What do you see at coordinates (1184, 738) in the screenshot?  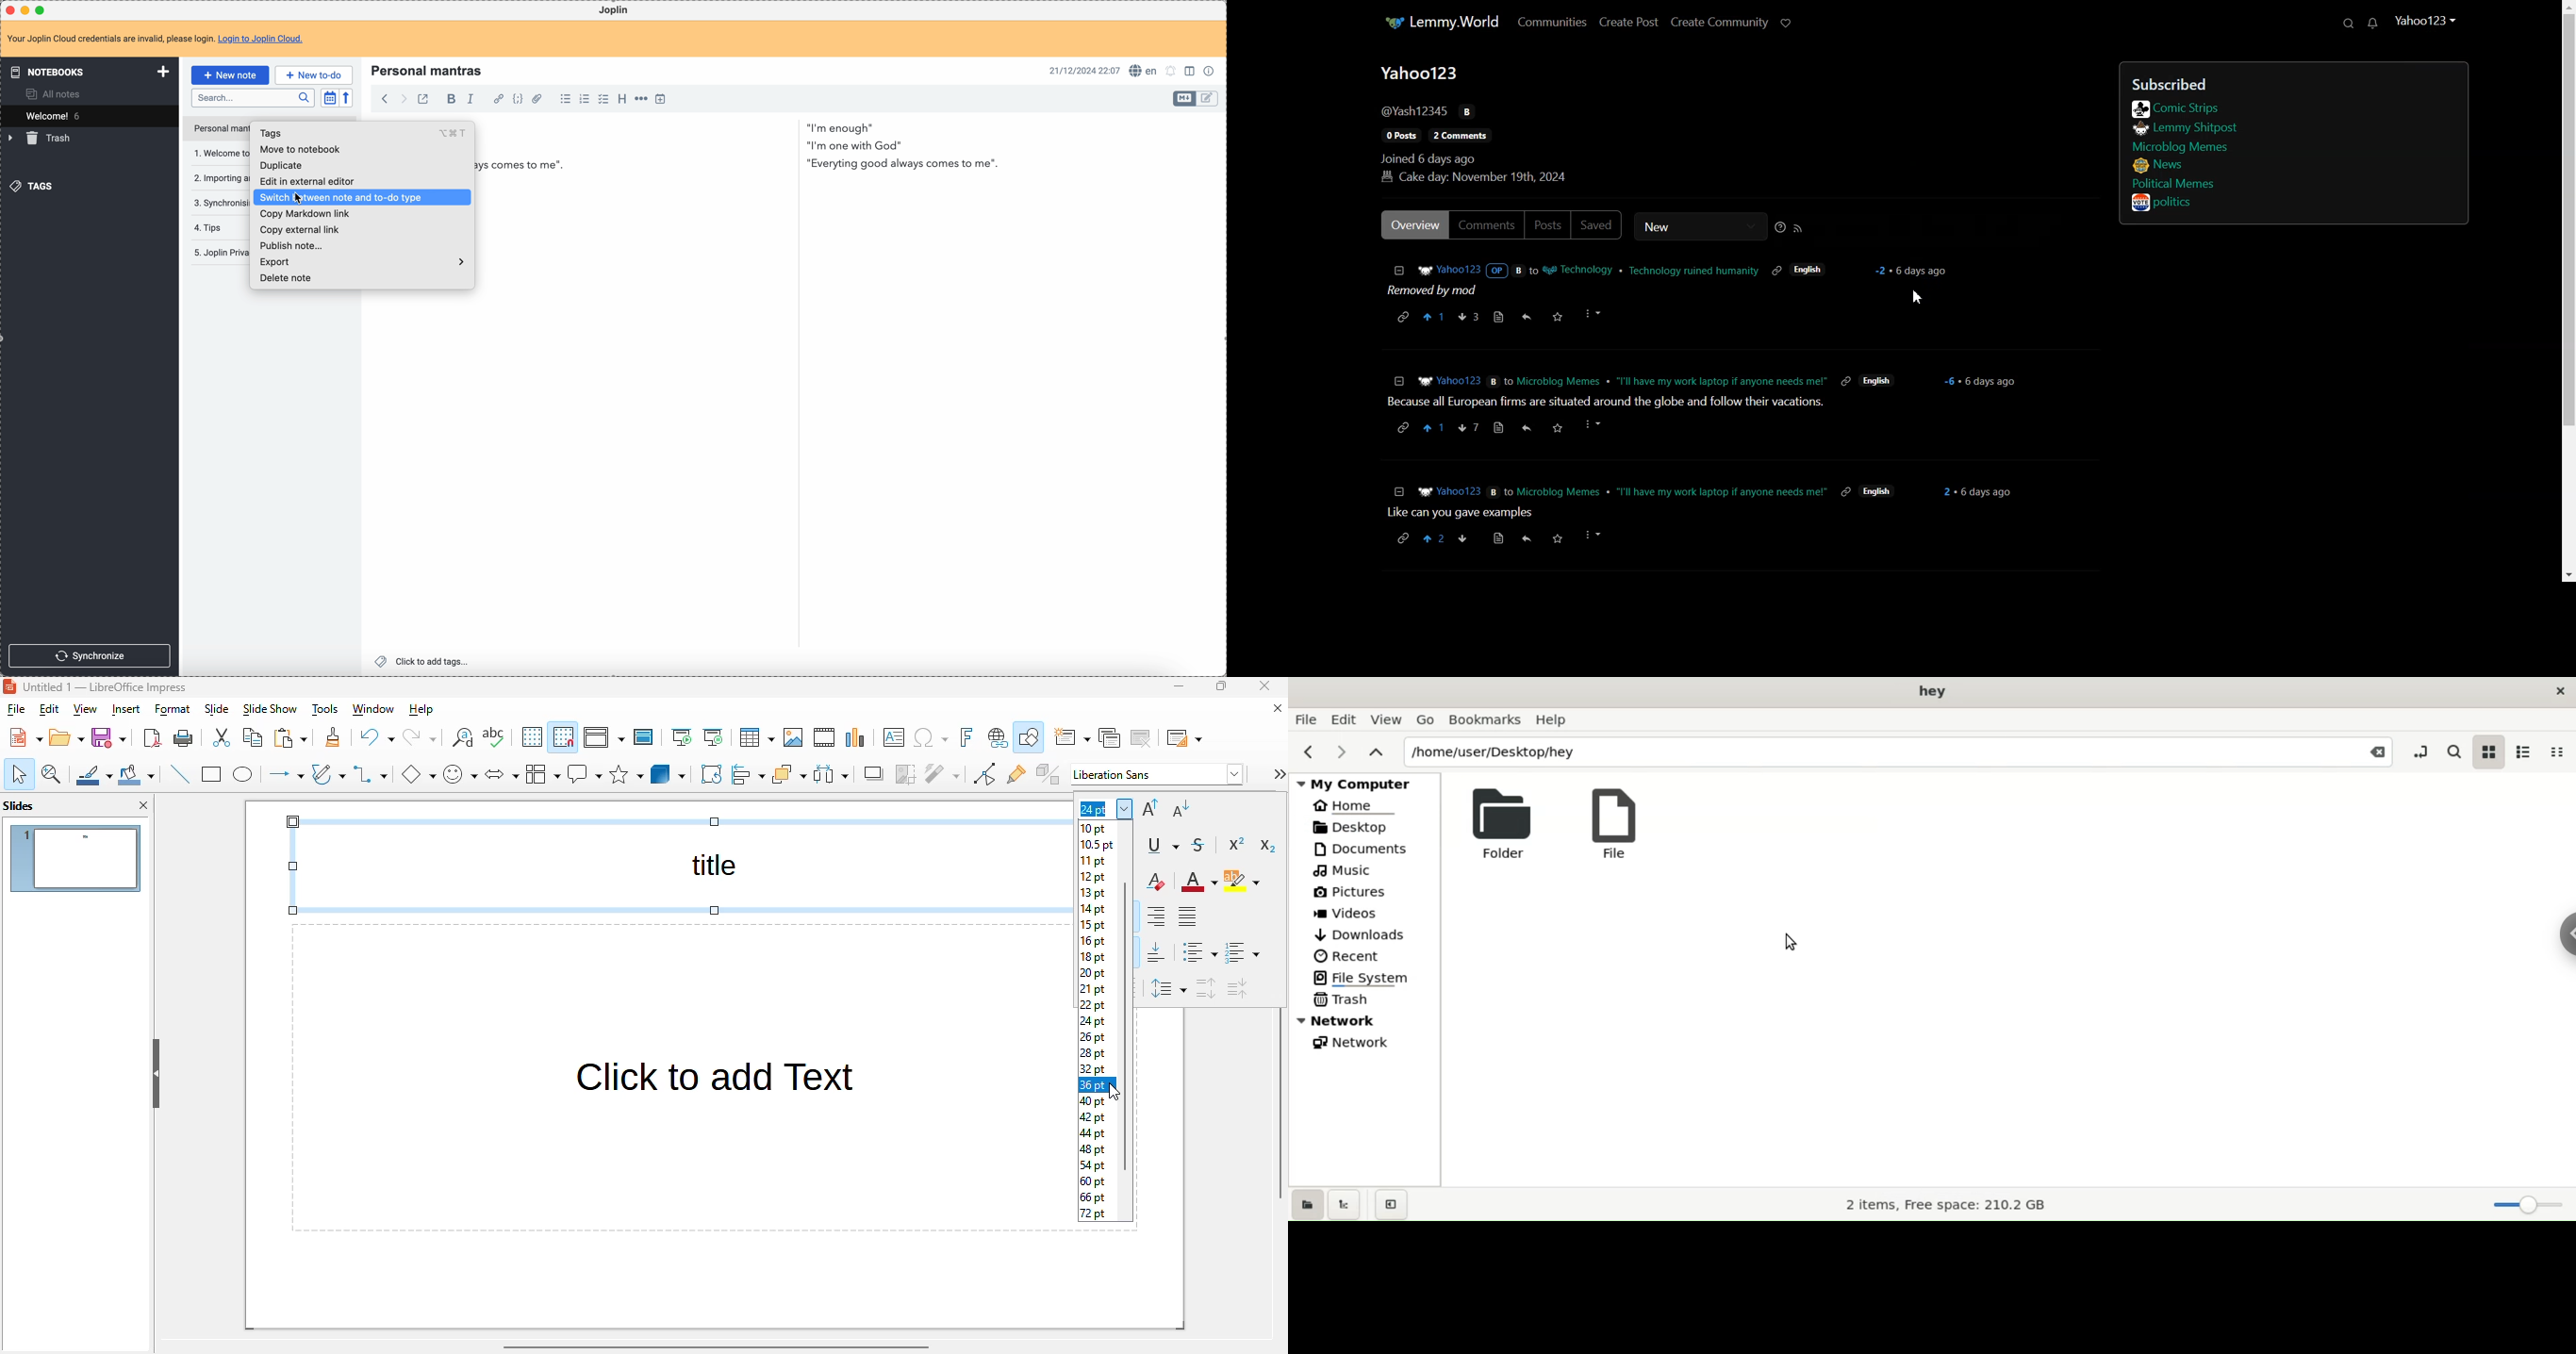 I see `slide layout` at bounding box center [1184, 738].